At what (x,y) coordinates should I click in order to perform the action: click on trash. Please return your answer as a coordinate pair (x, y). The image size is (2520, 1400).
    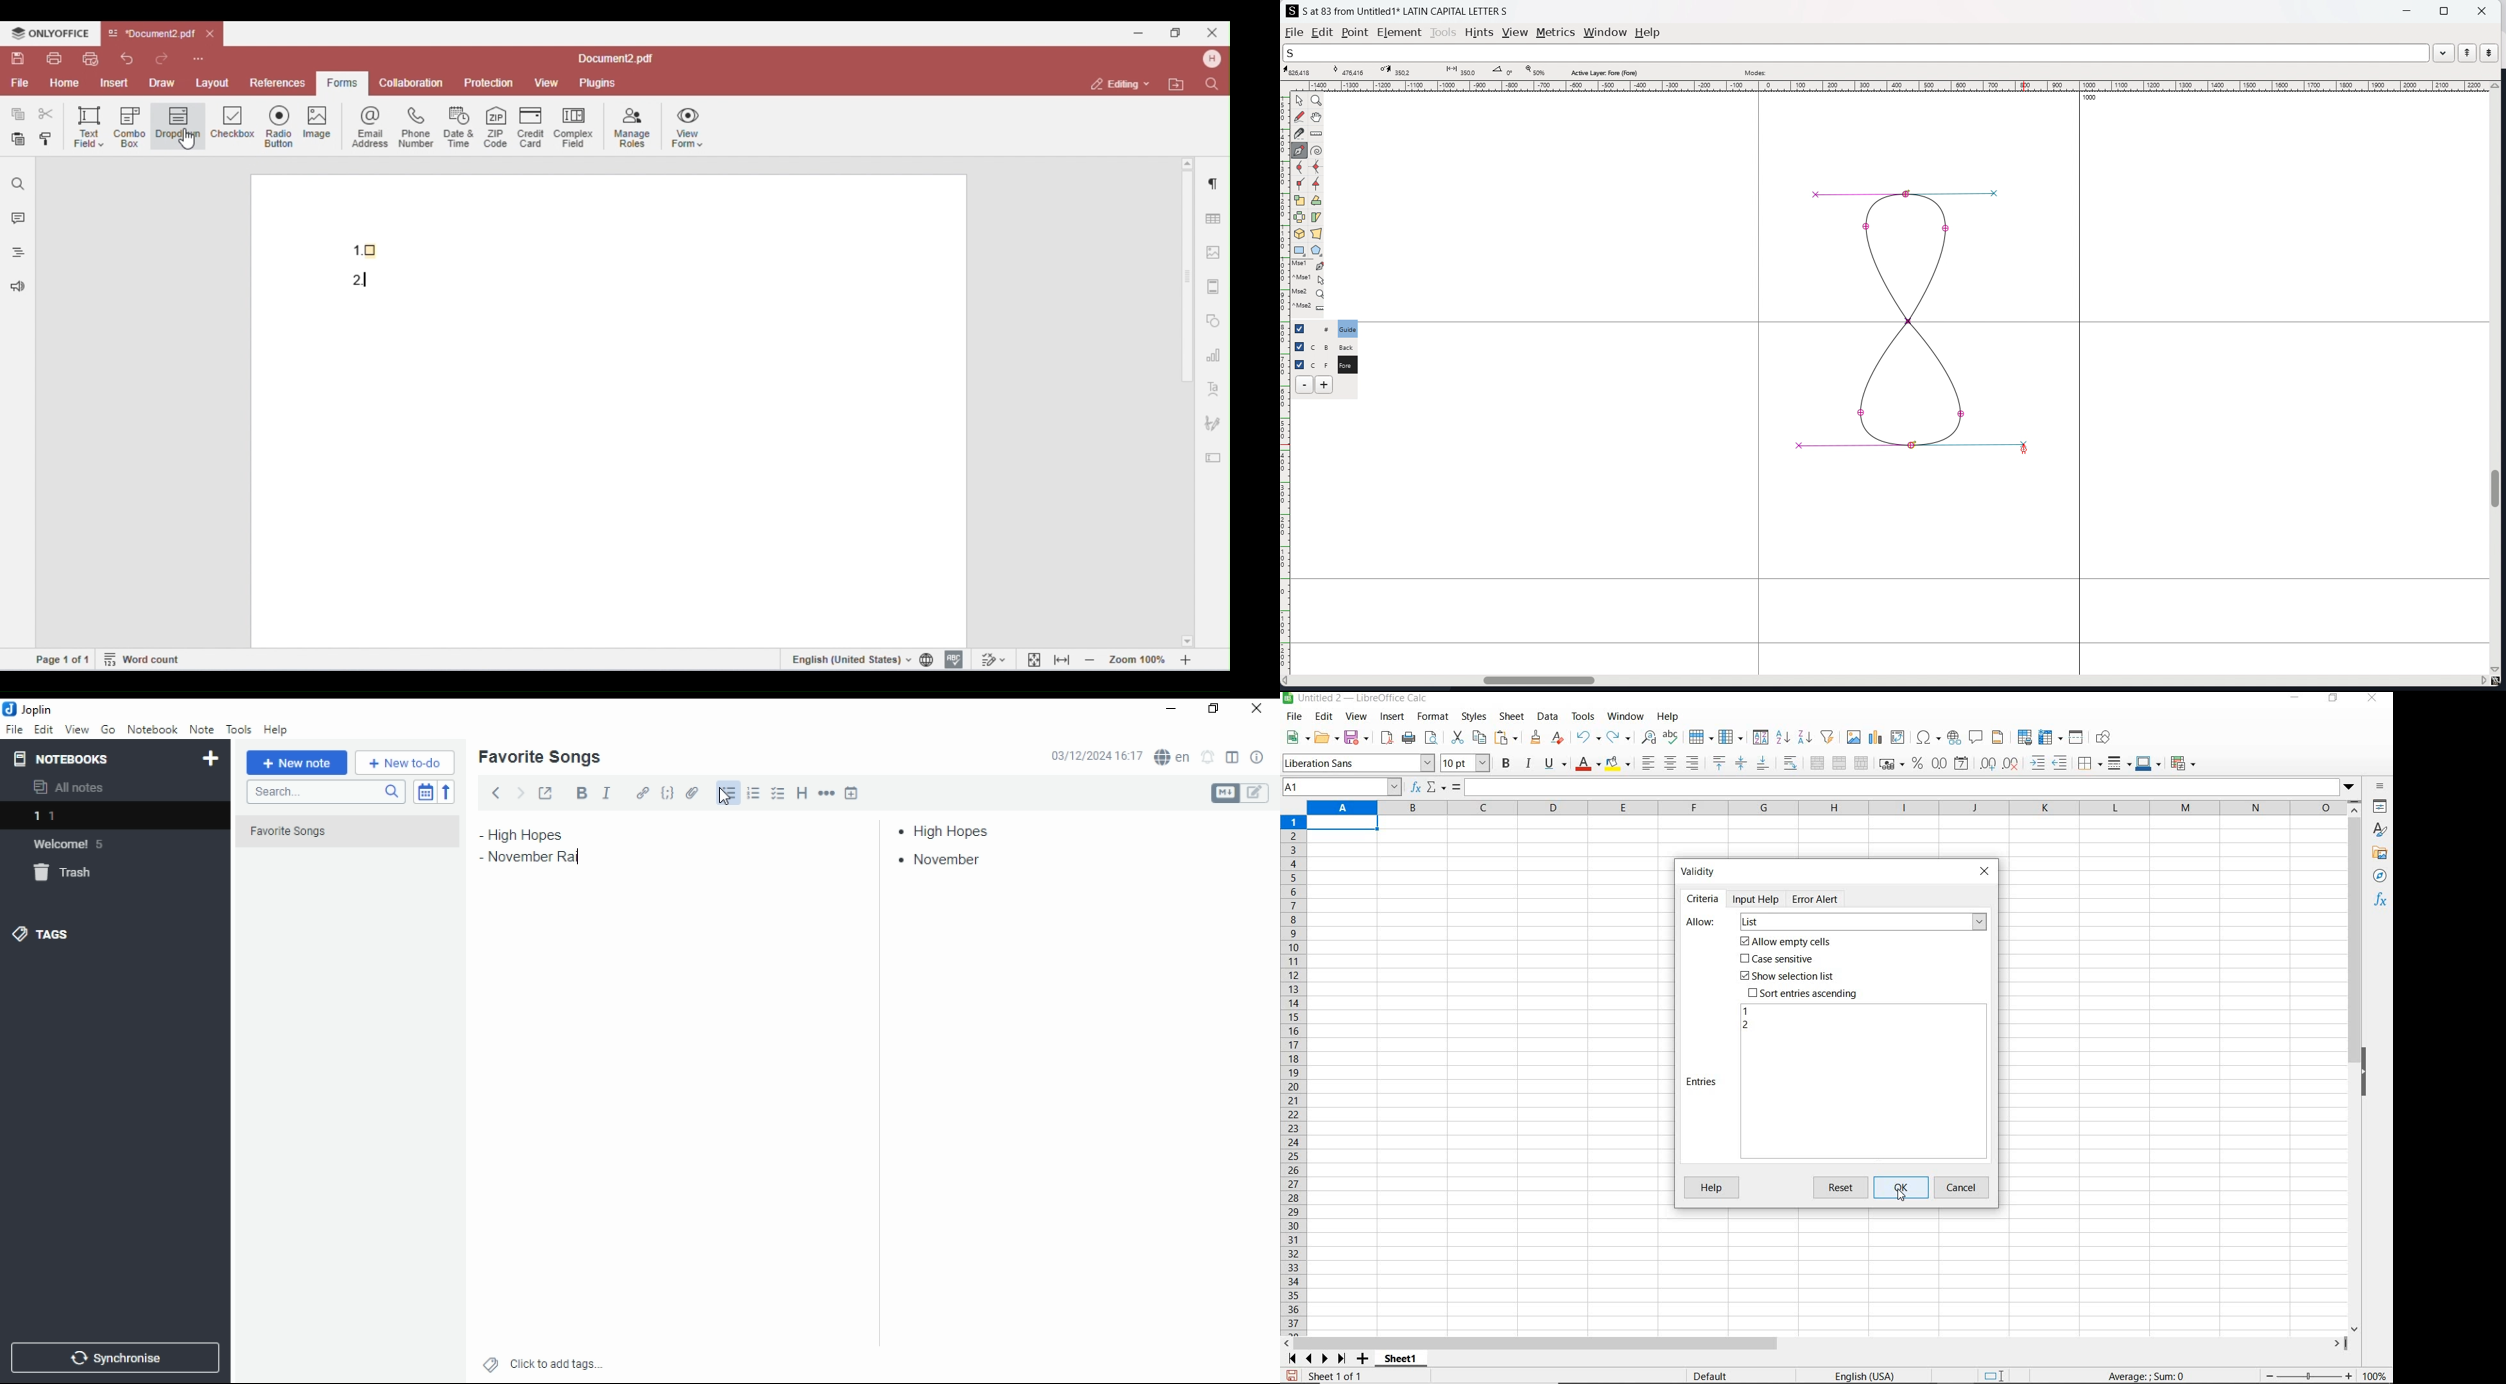
    Looking at the image, I should click on (74, 876).